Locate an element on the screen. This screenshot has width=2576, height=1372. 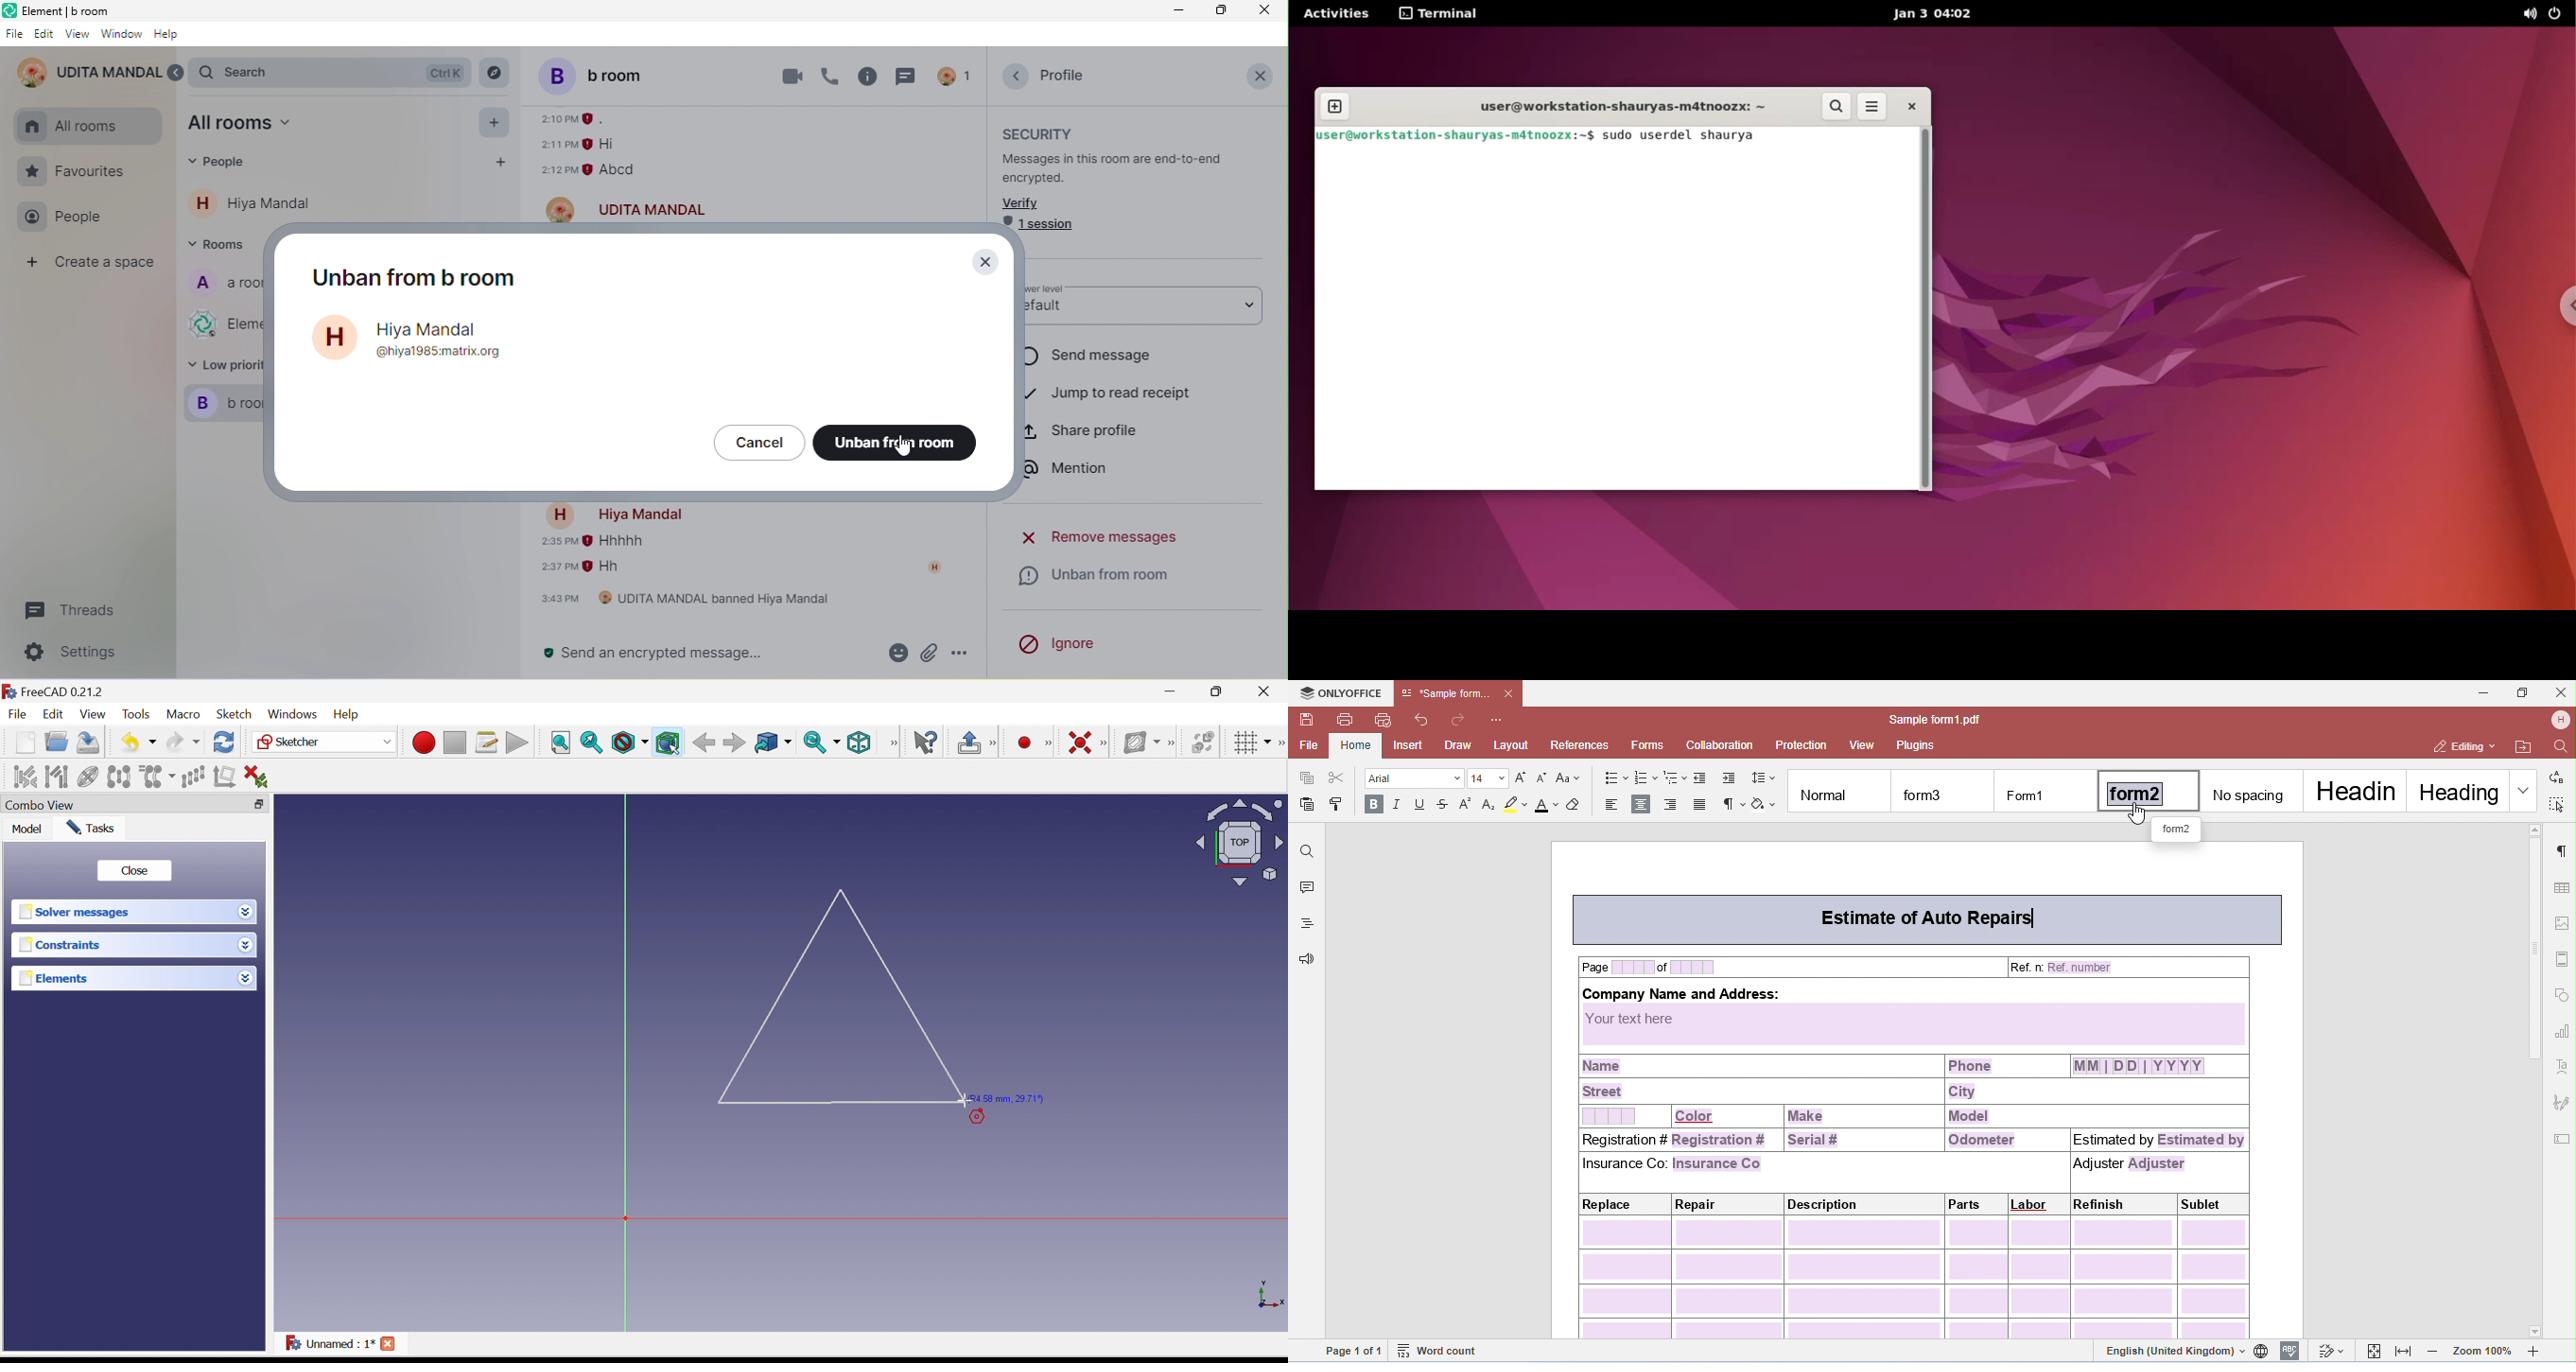
New is located at coordinates (25, 742).